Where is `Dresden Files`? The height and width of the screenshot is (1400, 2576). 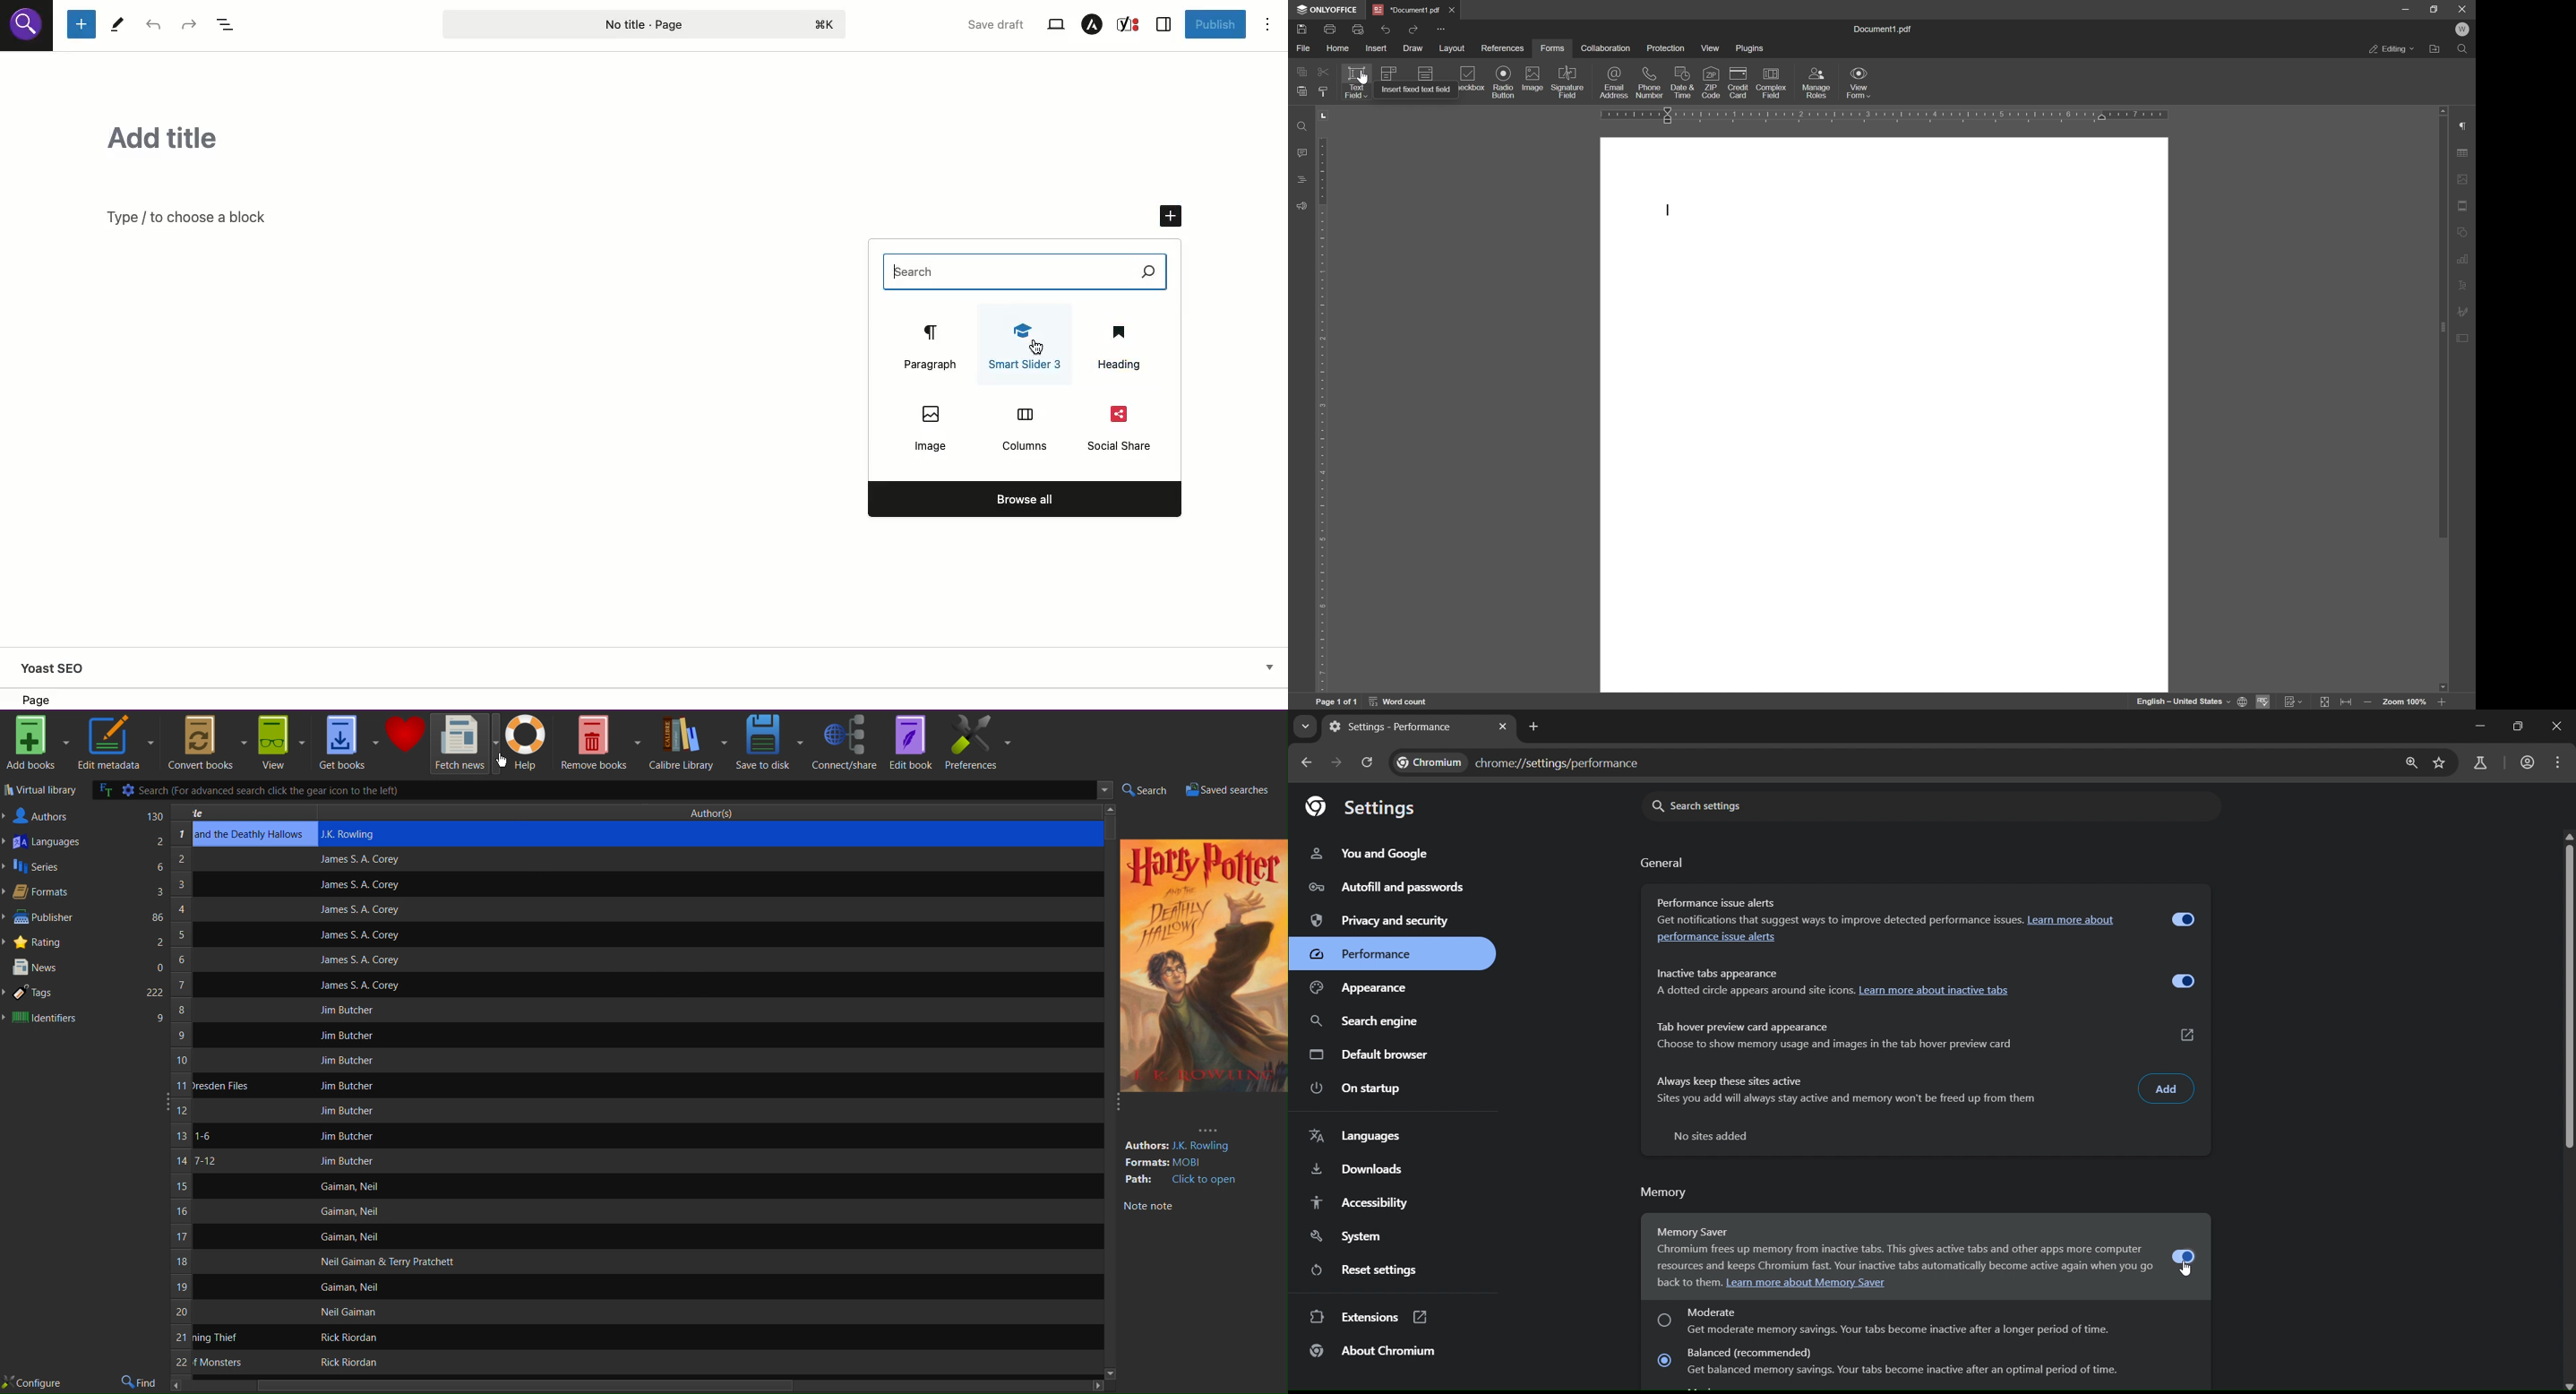 Dresden Files is located at coordinates (222, 1086).